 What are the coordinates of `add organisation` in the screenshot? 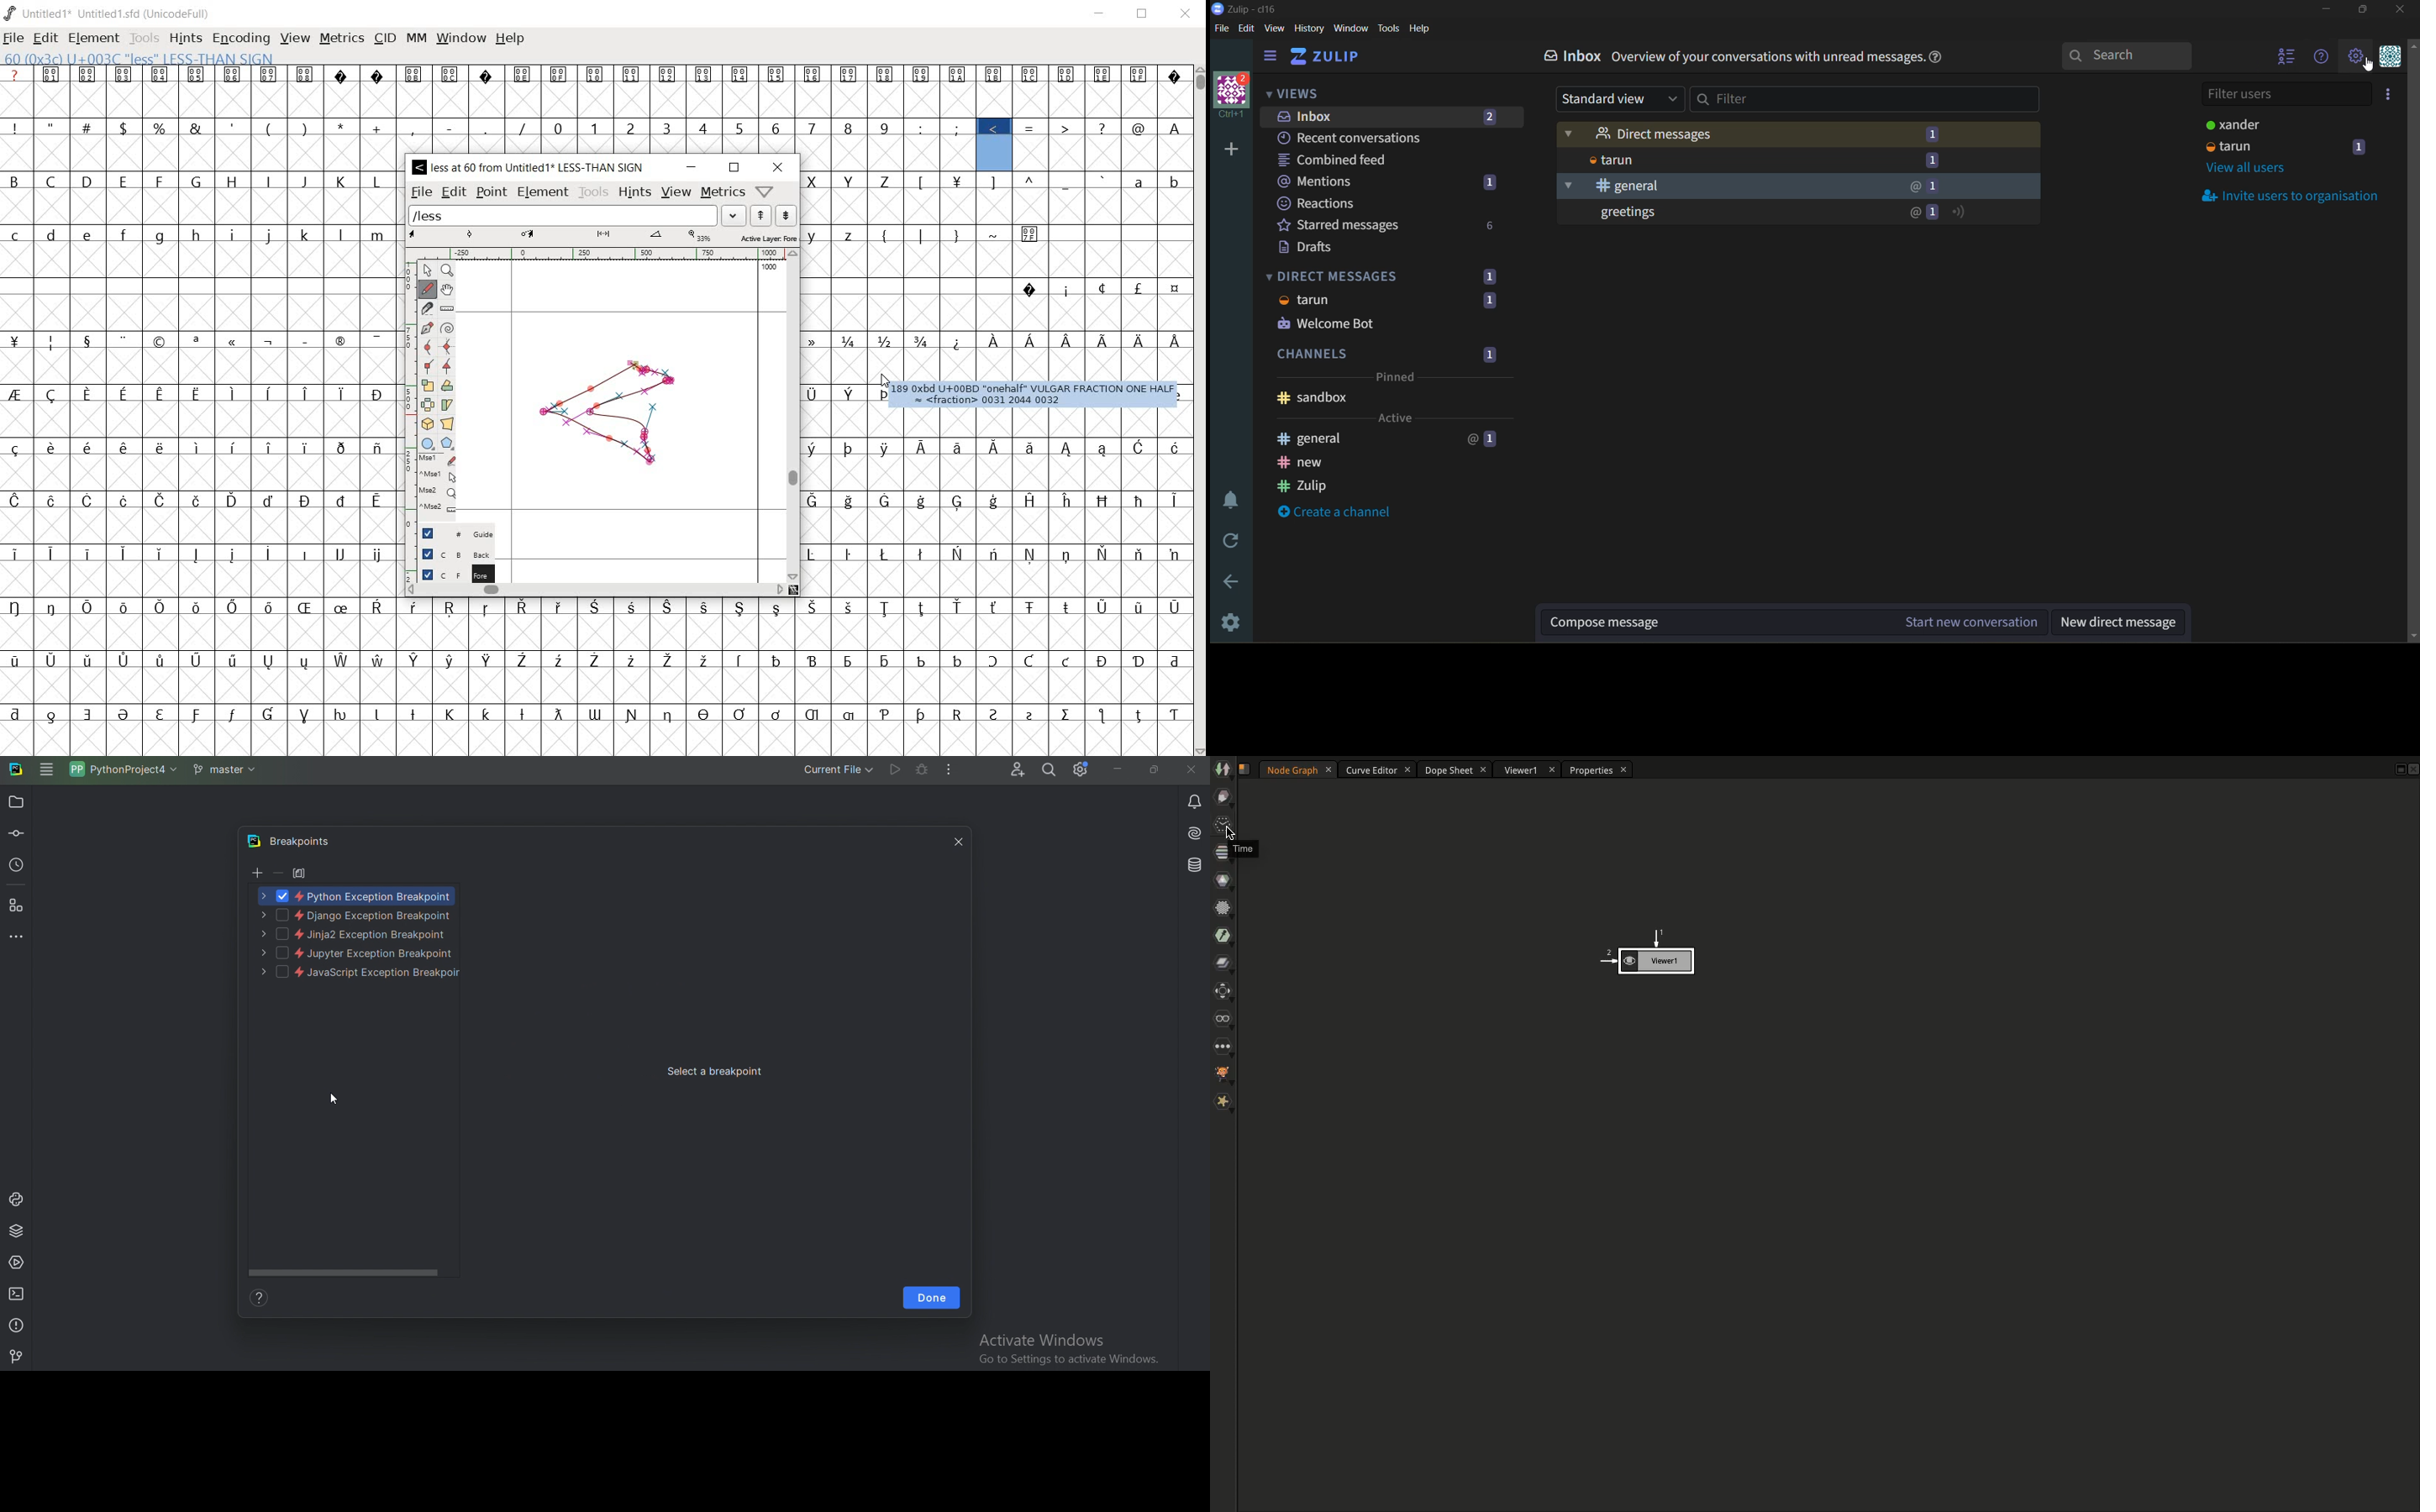 It's located at (1230, 149).